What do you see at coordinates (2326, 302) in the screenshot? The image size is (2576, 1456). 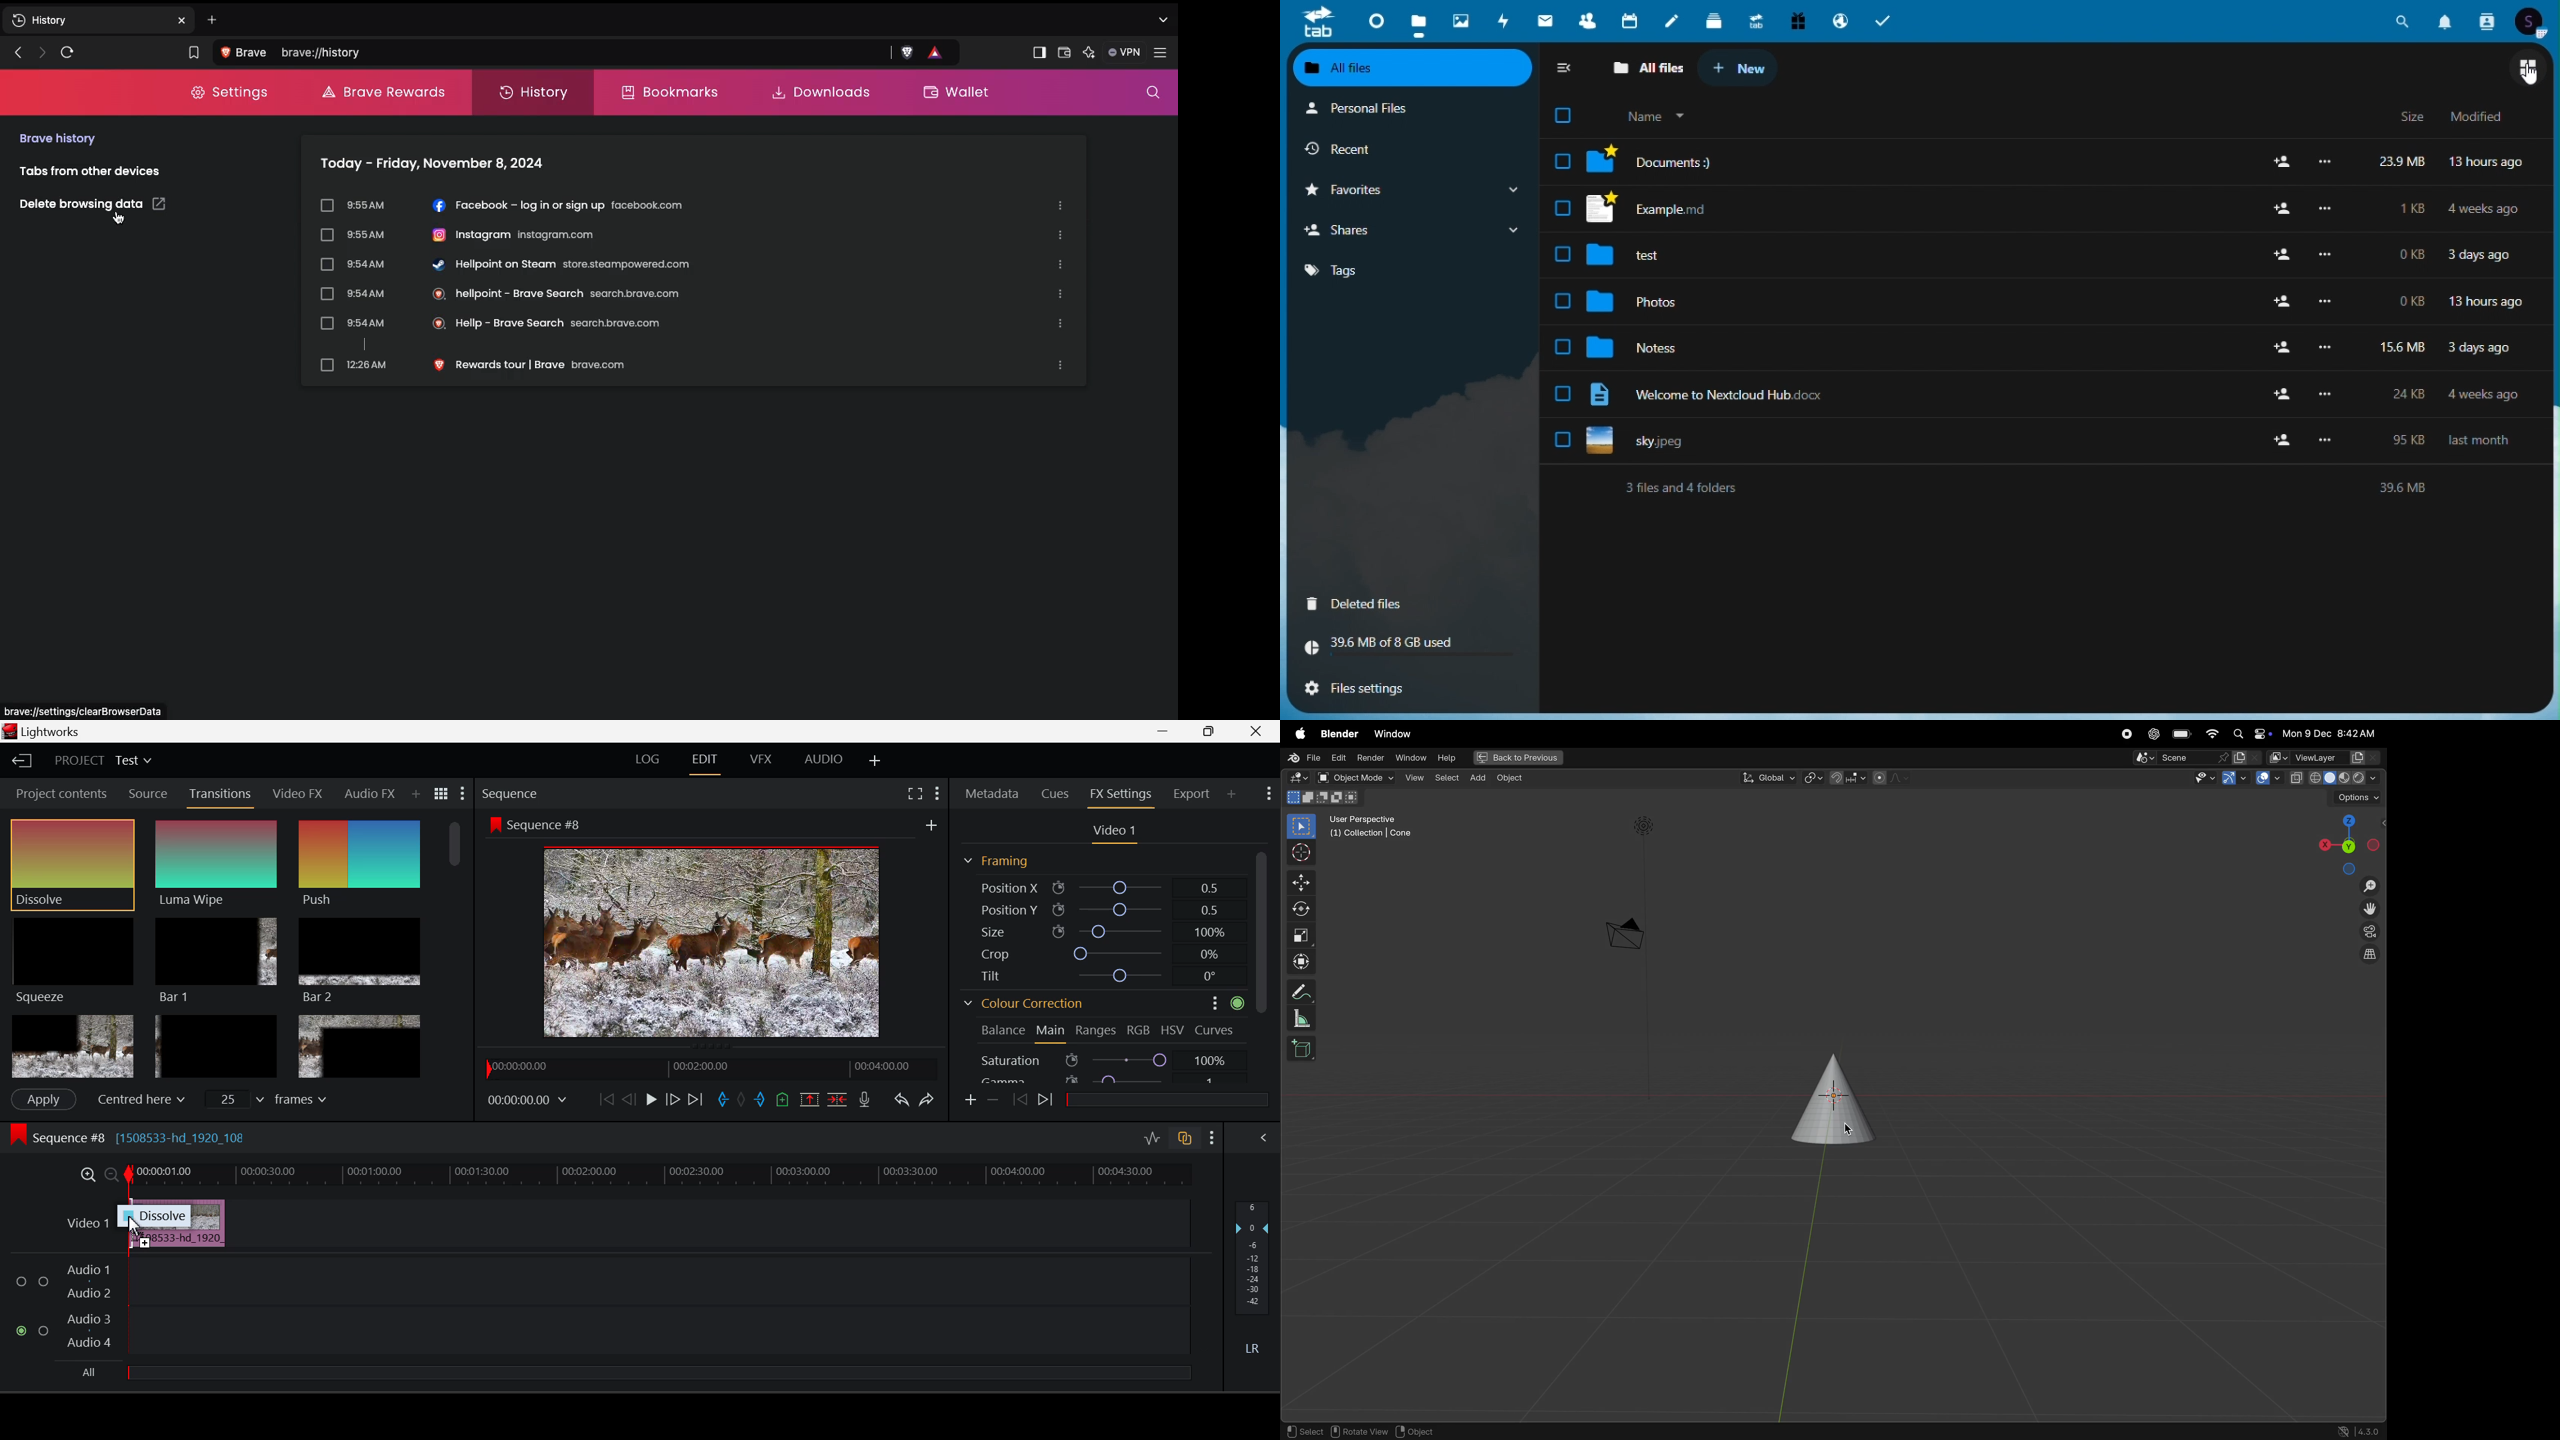 I see `more options` at bounding box center [2326, 302].